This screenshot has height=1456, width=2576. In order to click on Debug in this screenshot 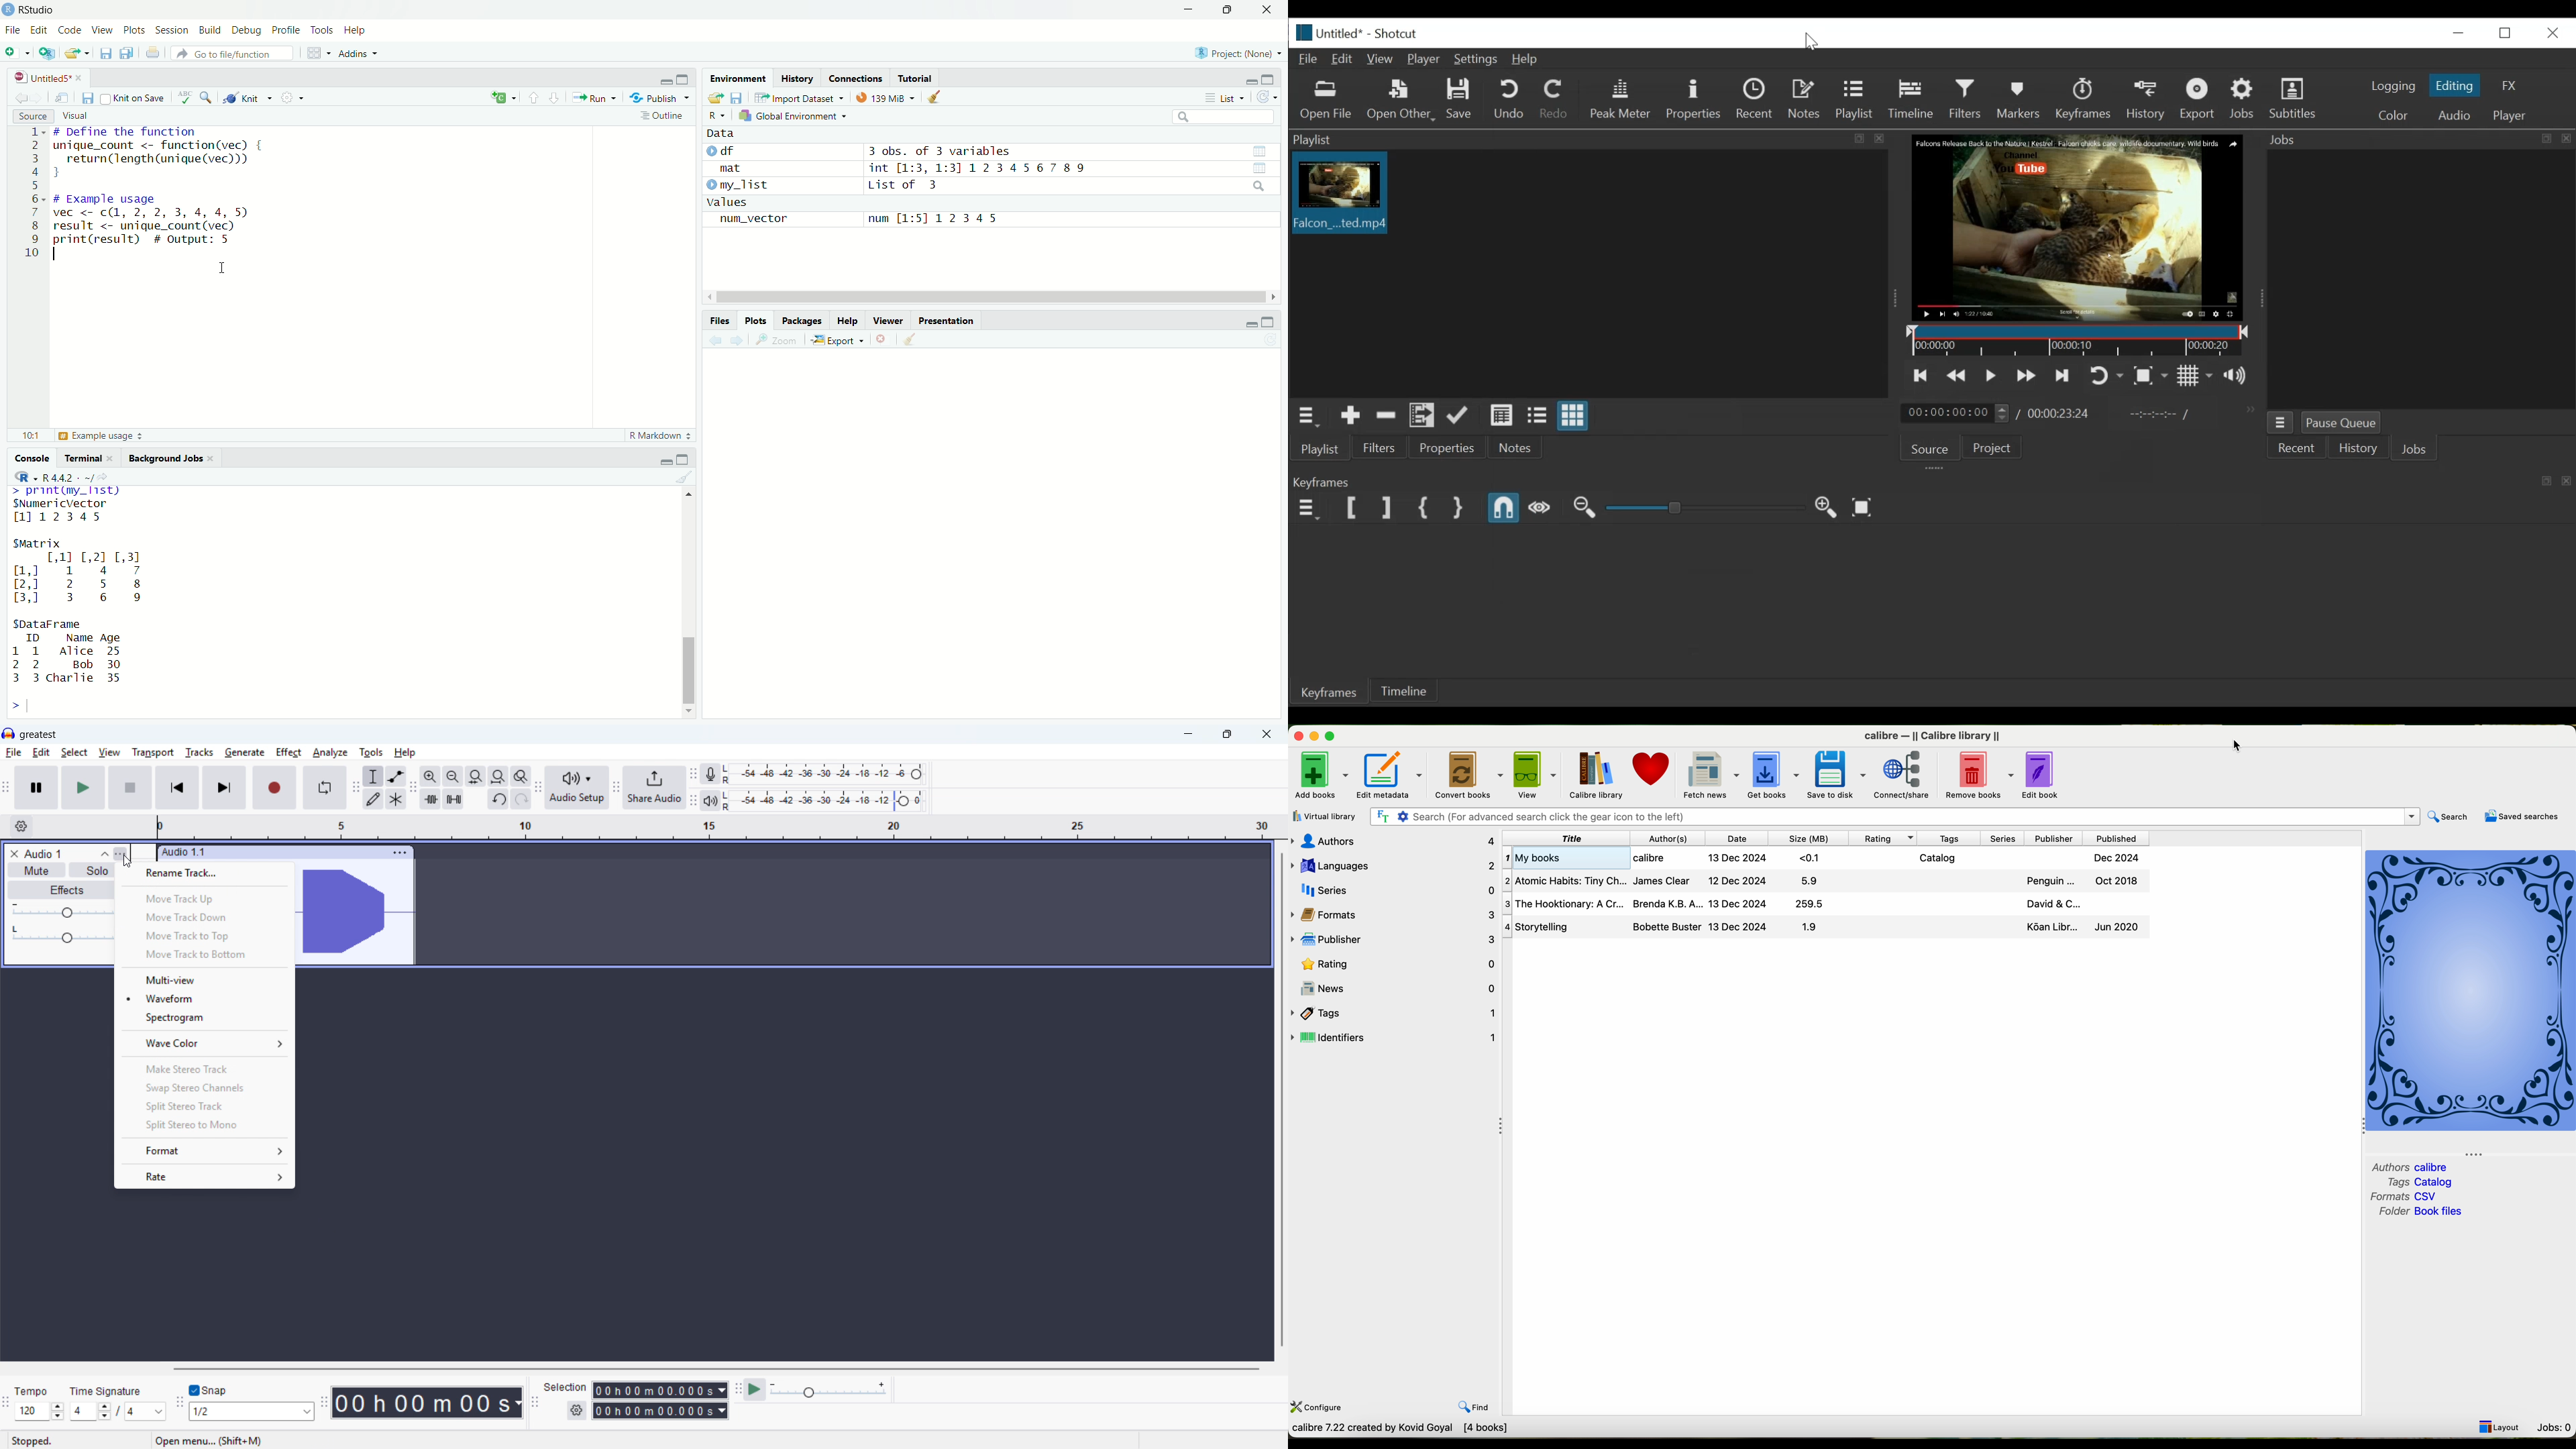, I will do `click(248, 30)`.